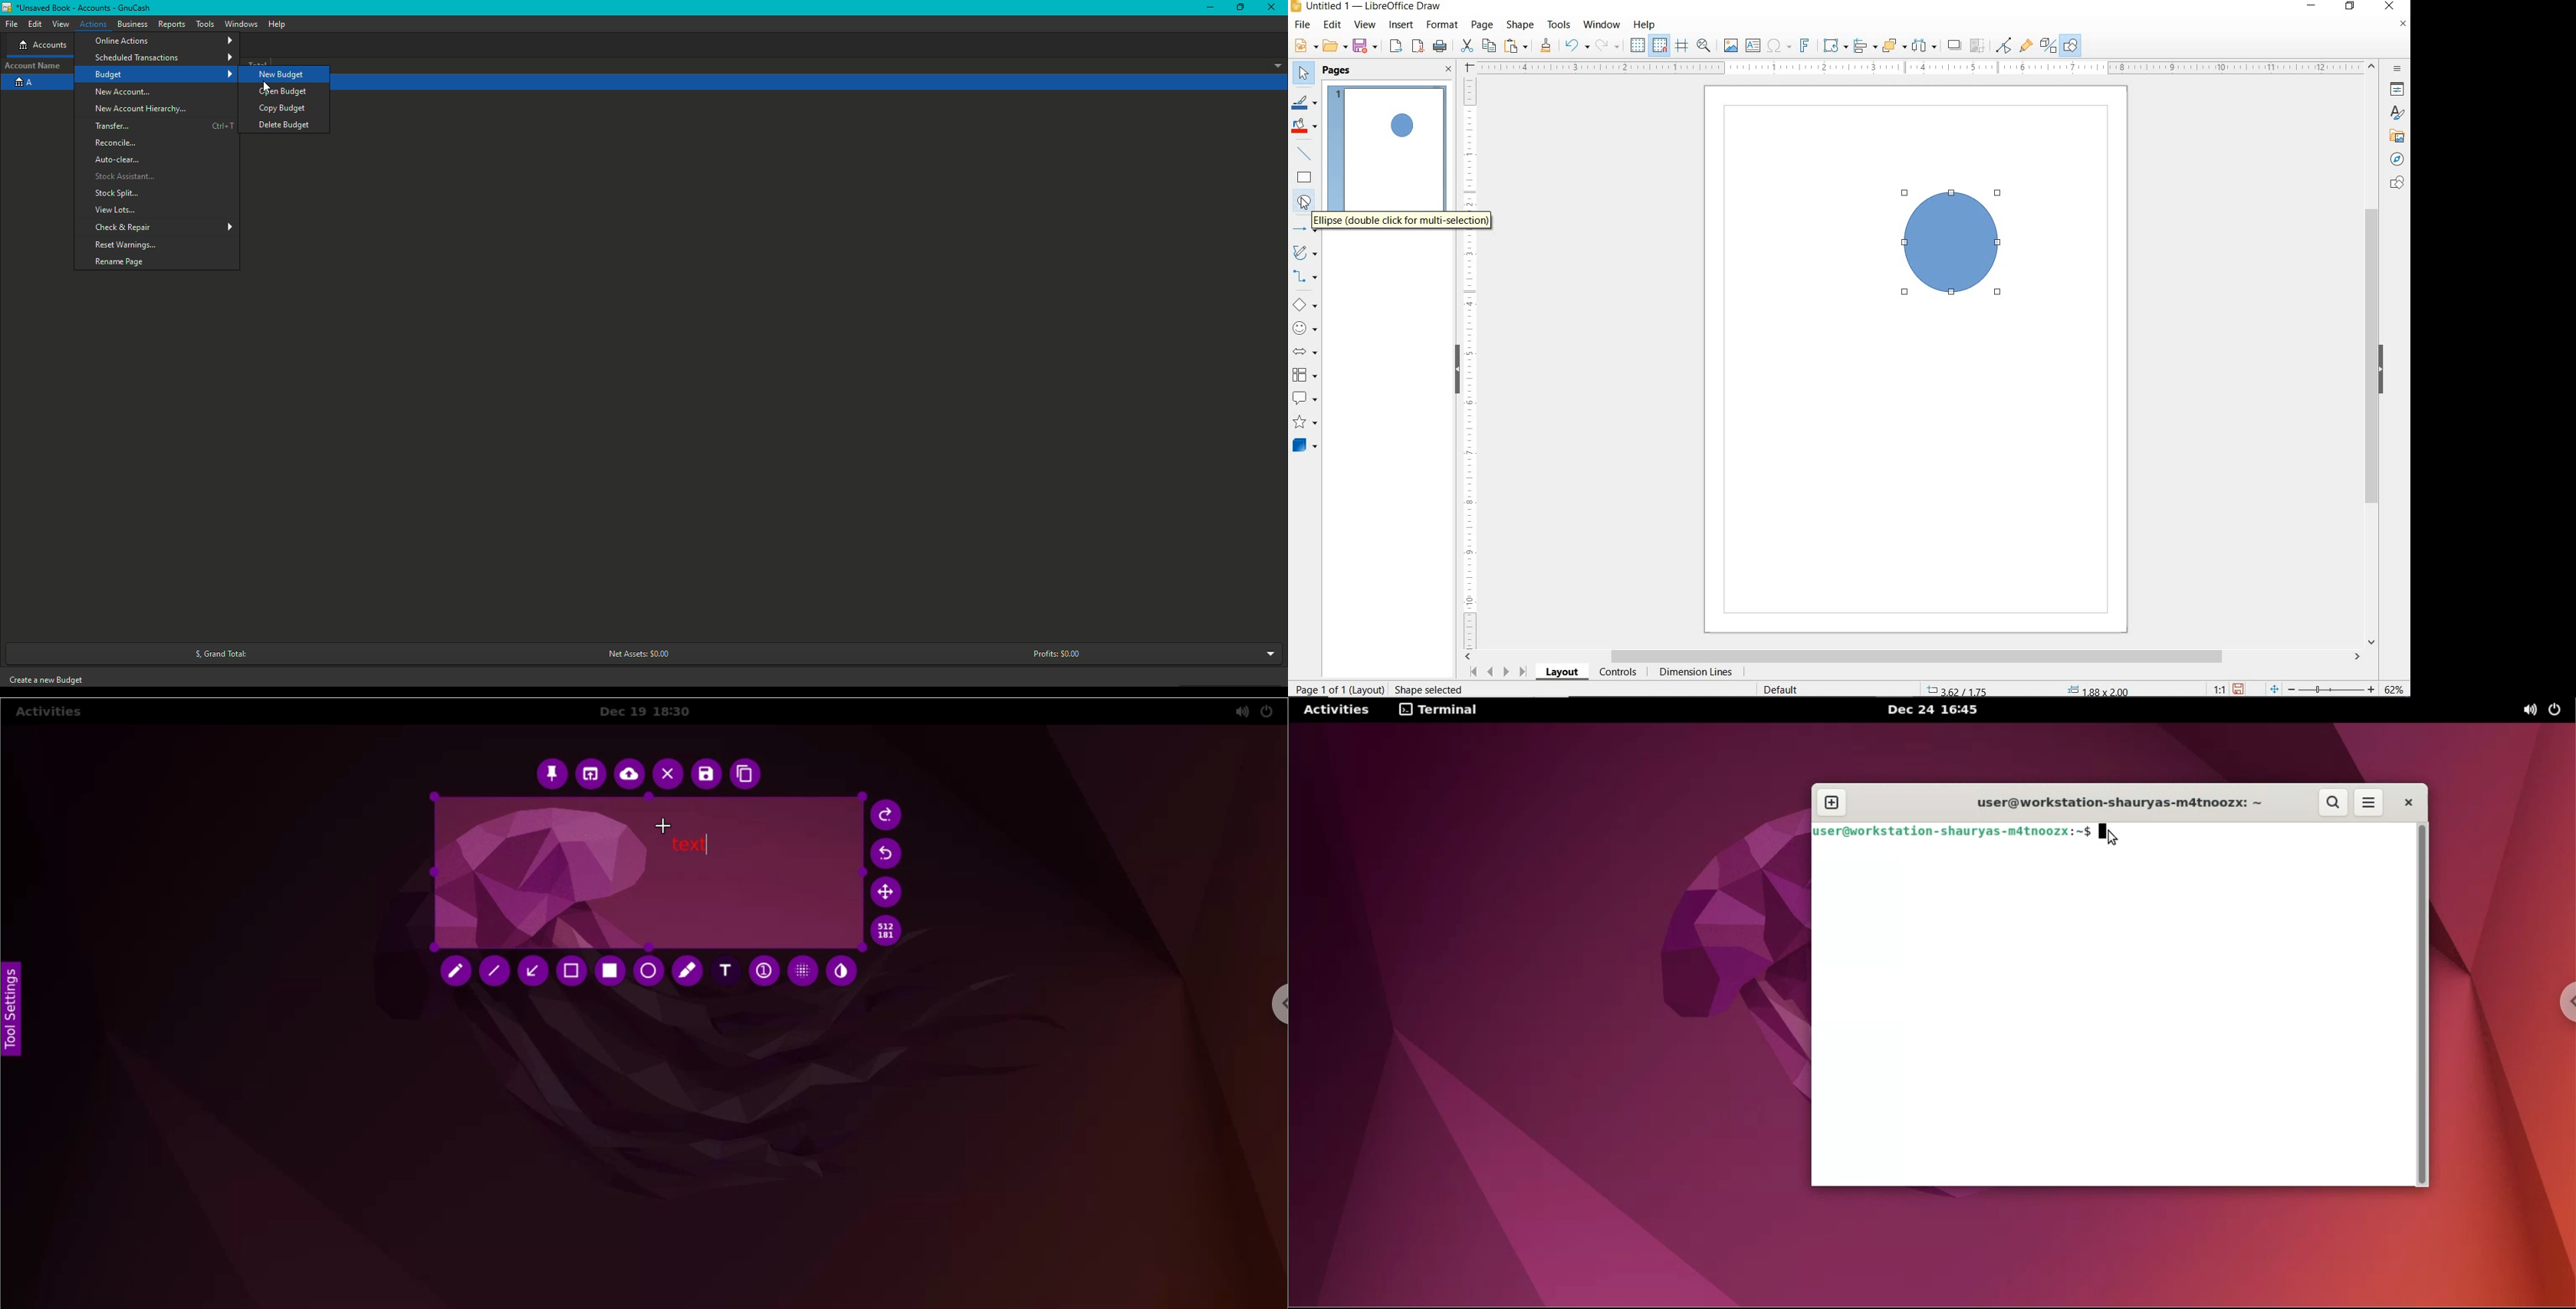 Image resolution: width=2576 pixels, height=1316 pixels. I want to click on TOOLS, so click(1559, 24).